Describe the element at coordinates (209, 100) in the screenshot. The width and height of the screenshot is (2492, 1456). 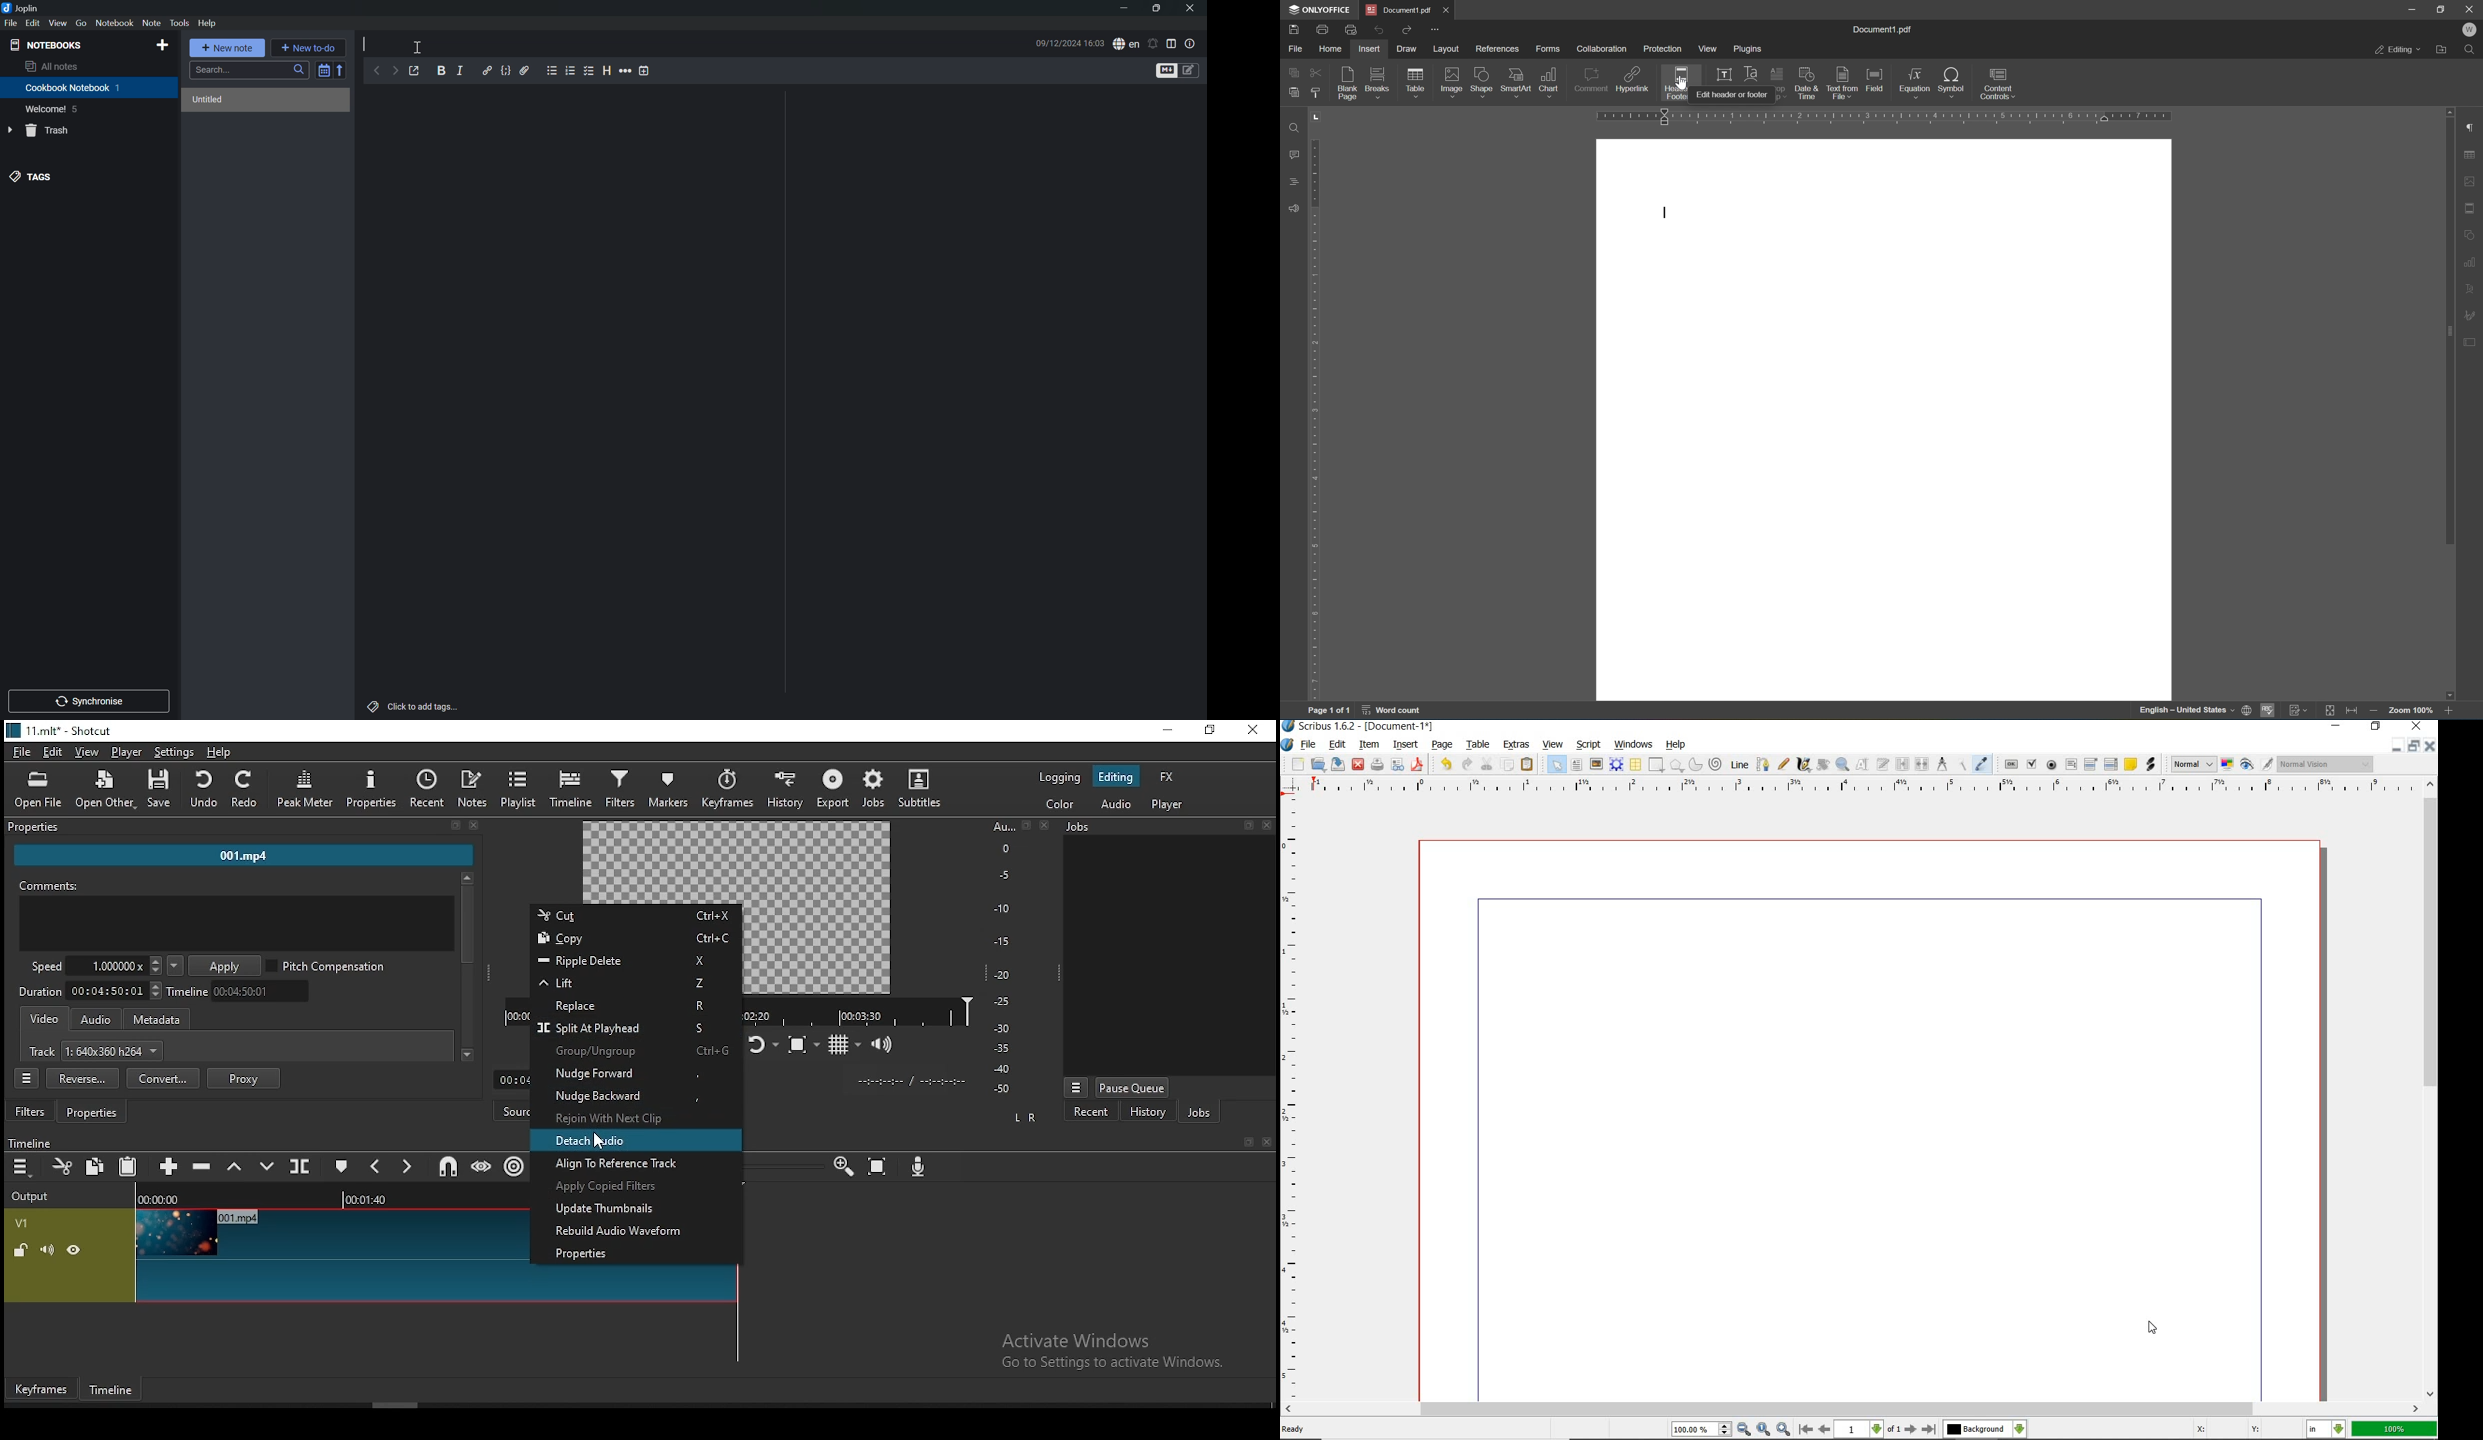
I see `Untitled` at that location.